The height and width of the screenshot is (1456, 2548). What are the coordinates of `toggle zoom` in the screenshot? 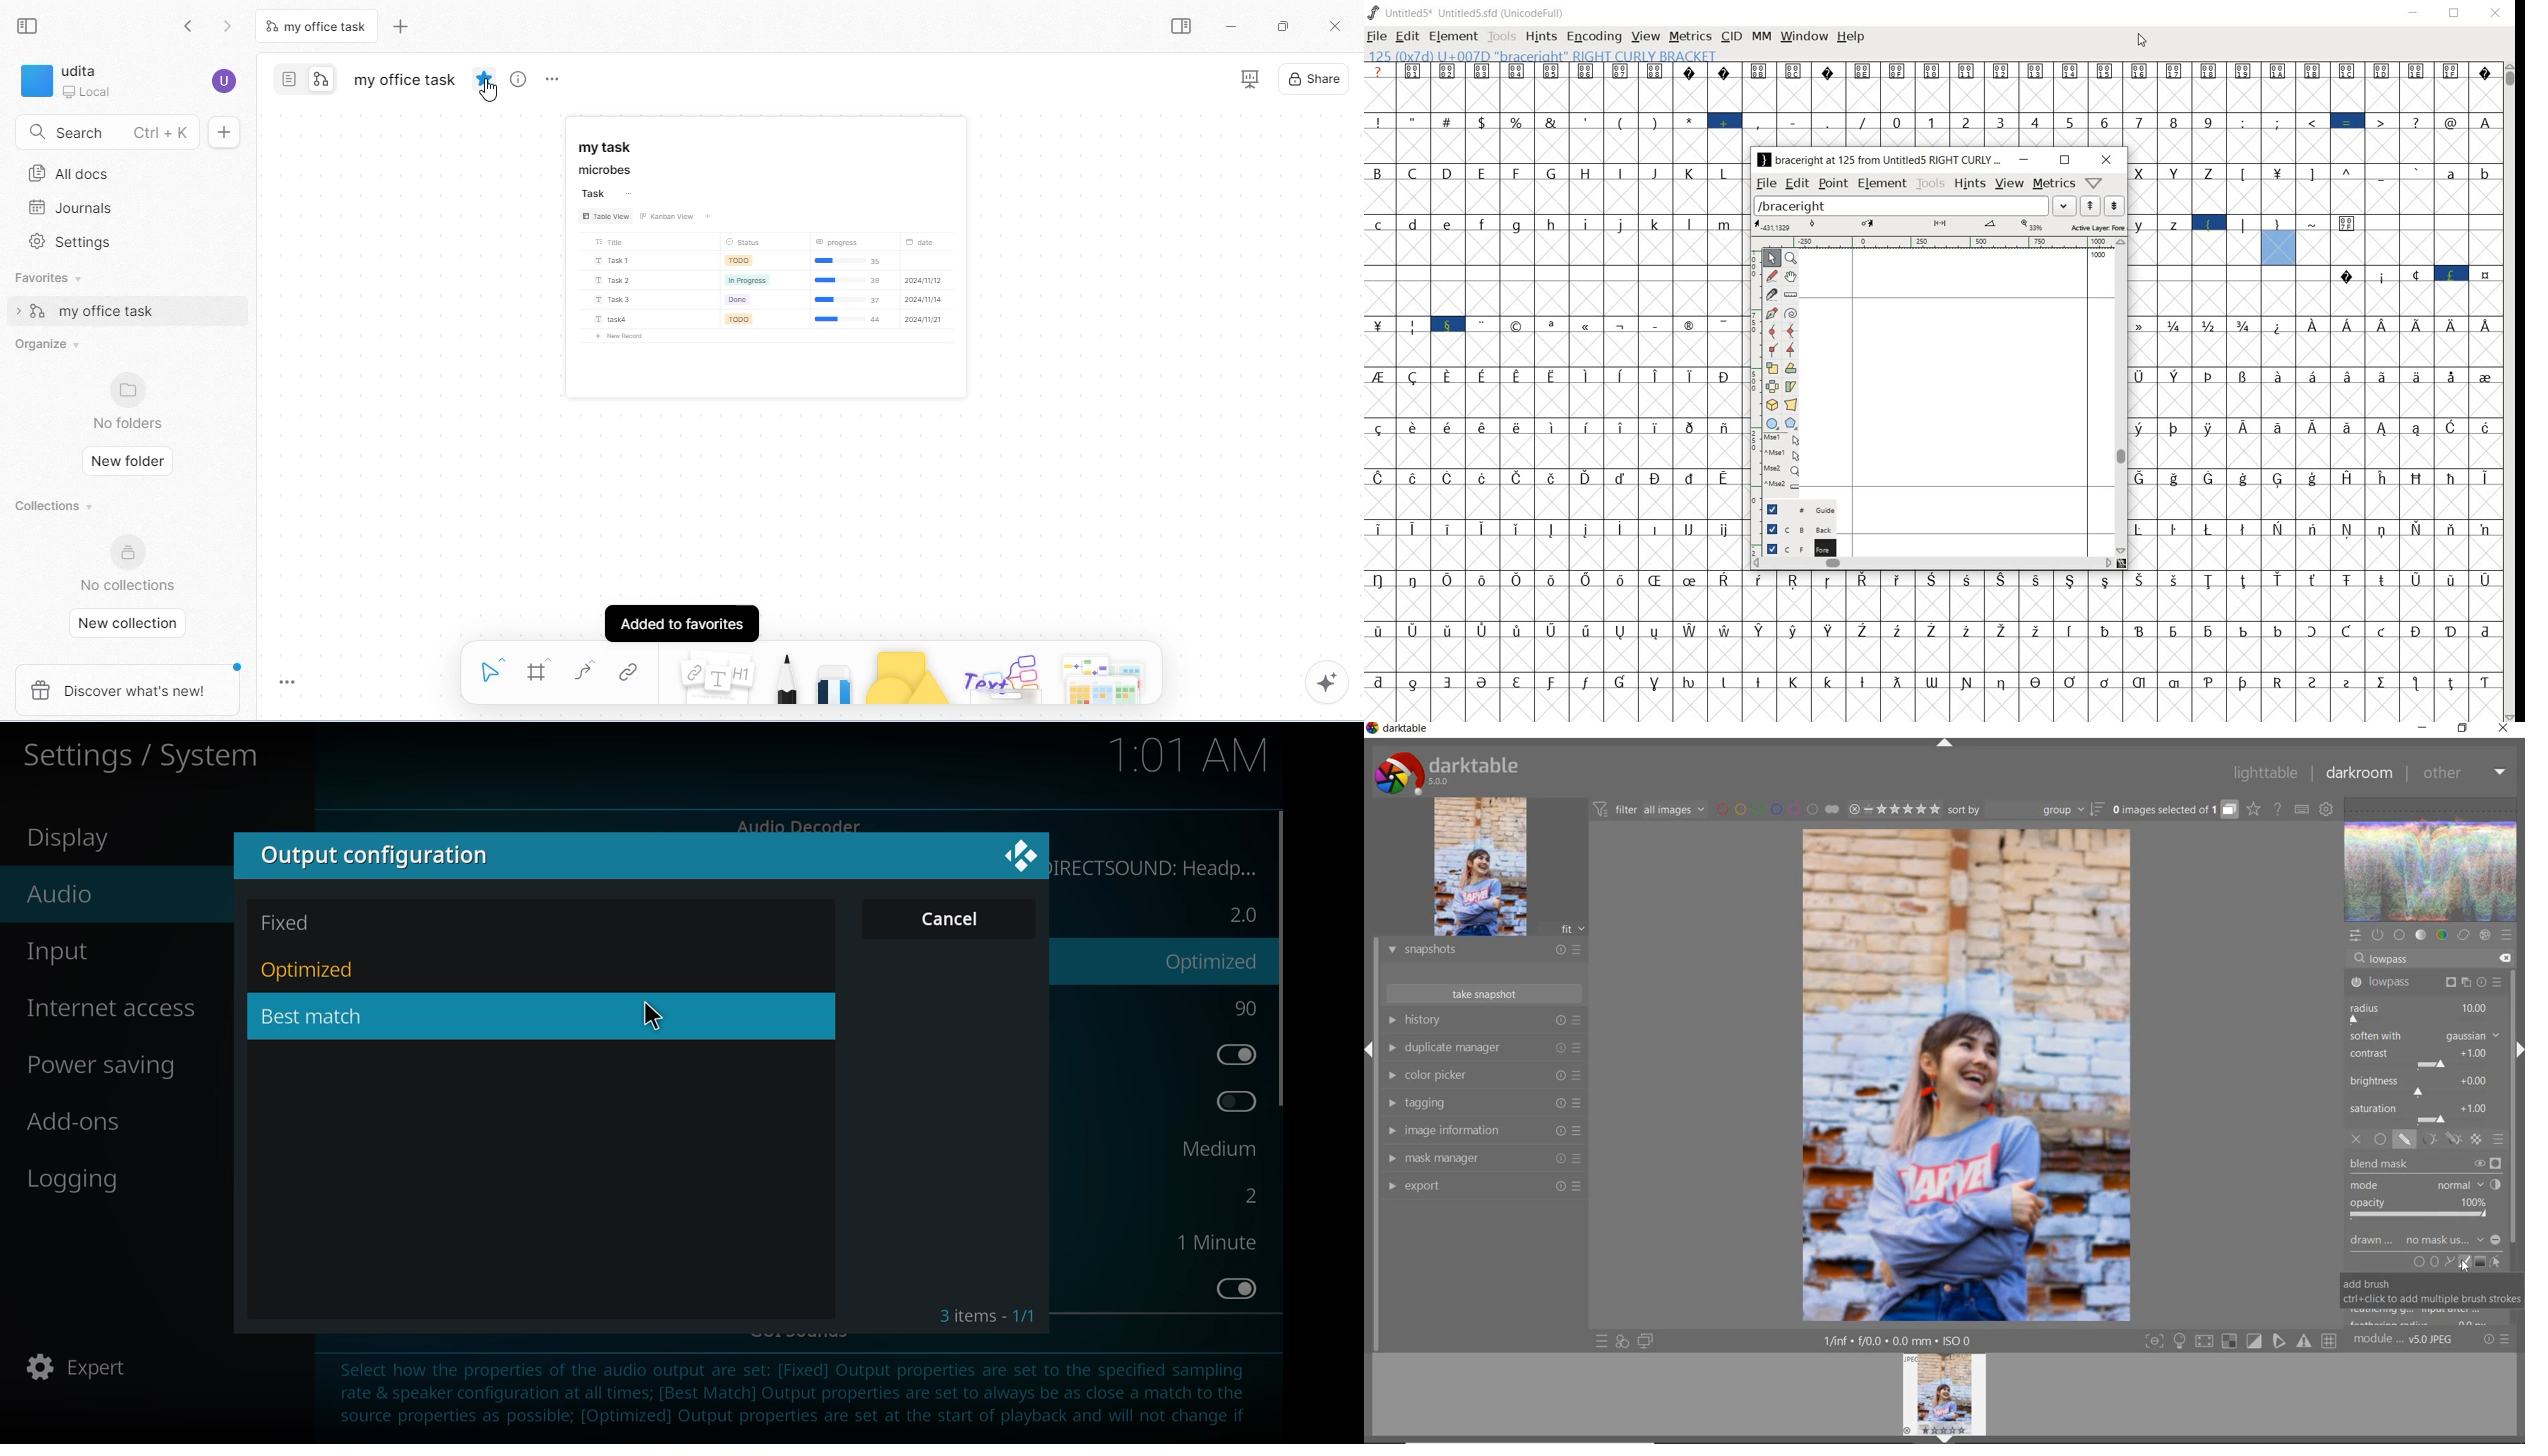 It's located at (292, 681).